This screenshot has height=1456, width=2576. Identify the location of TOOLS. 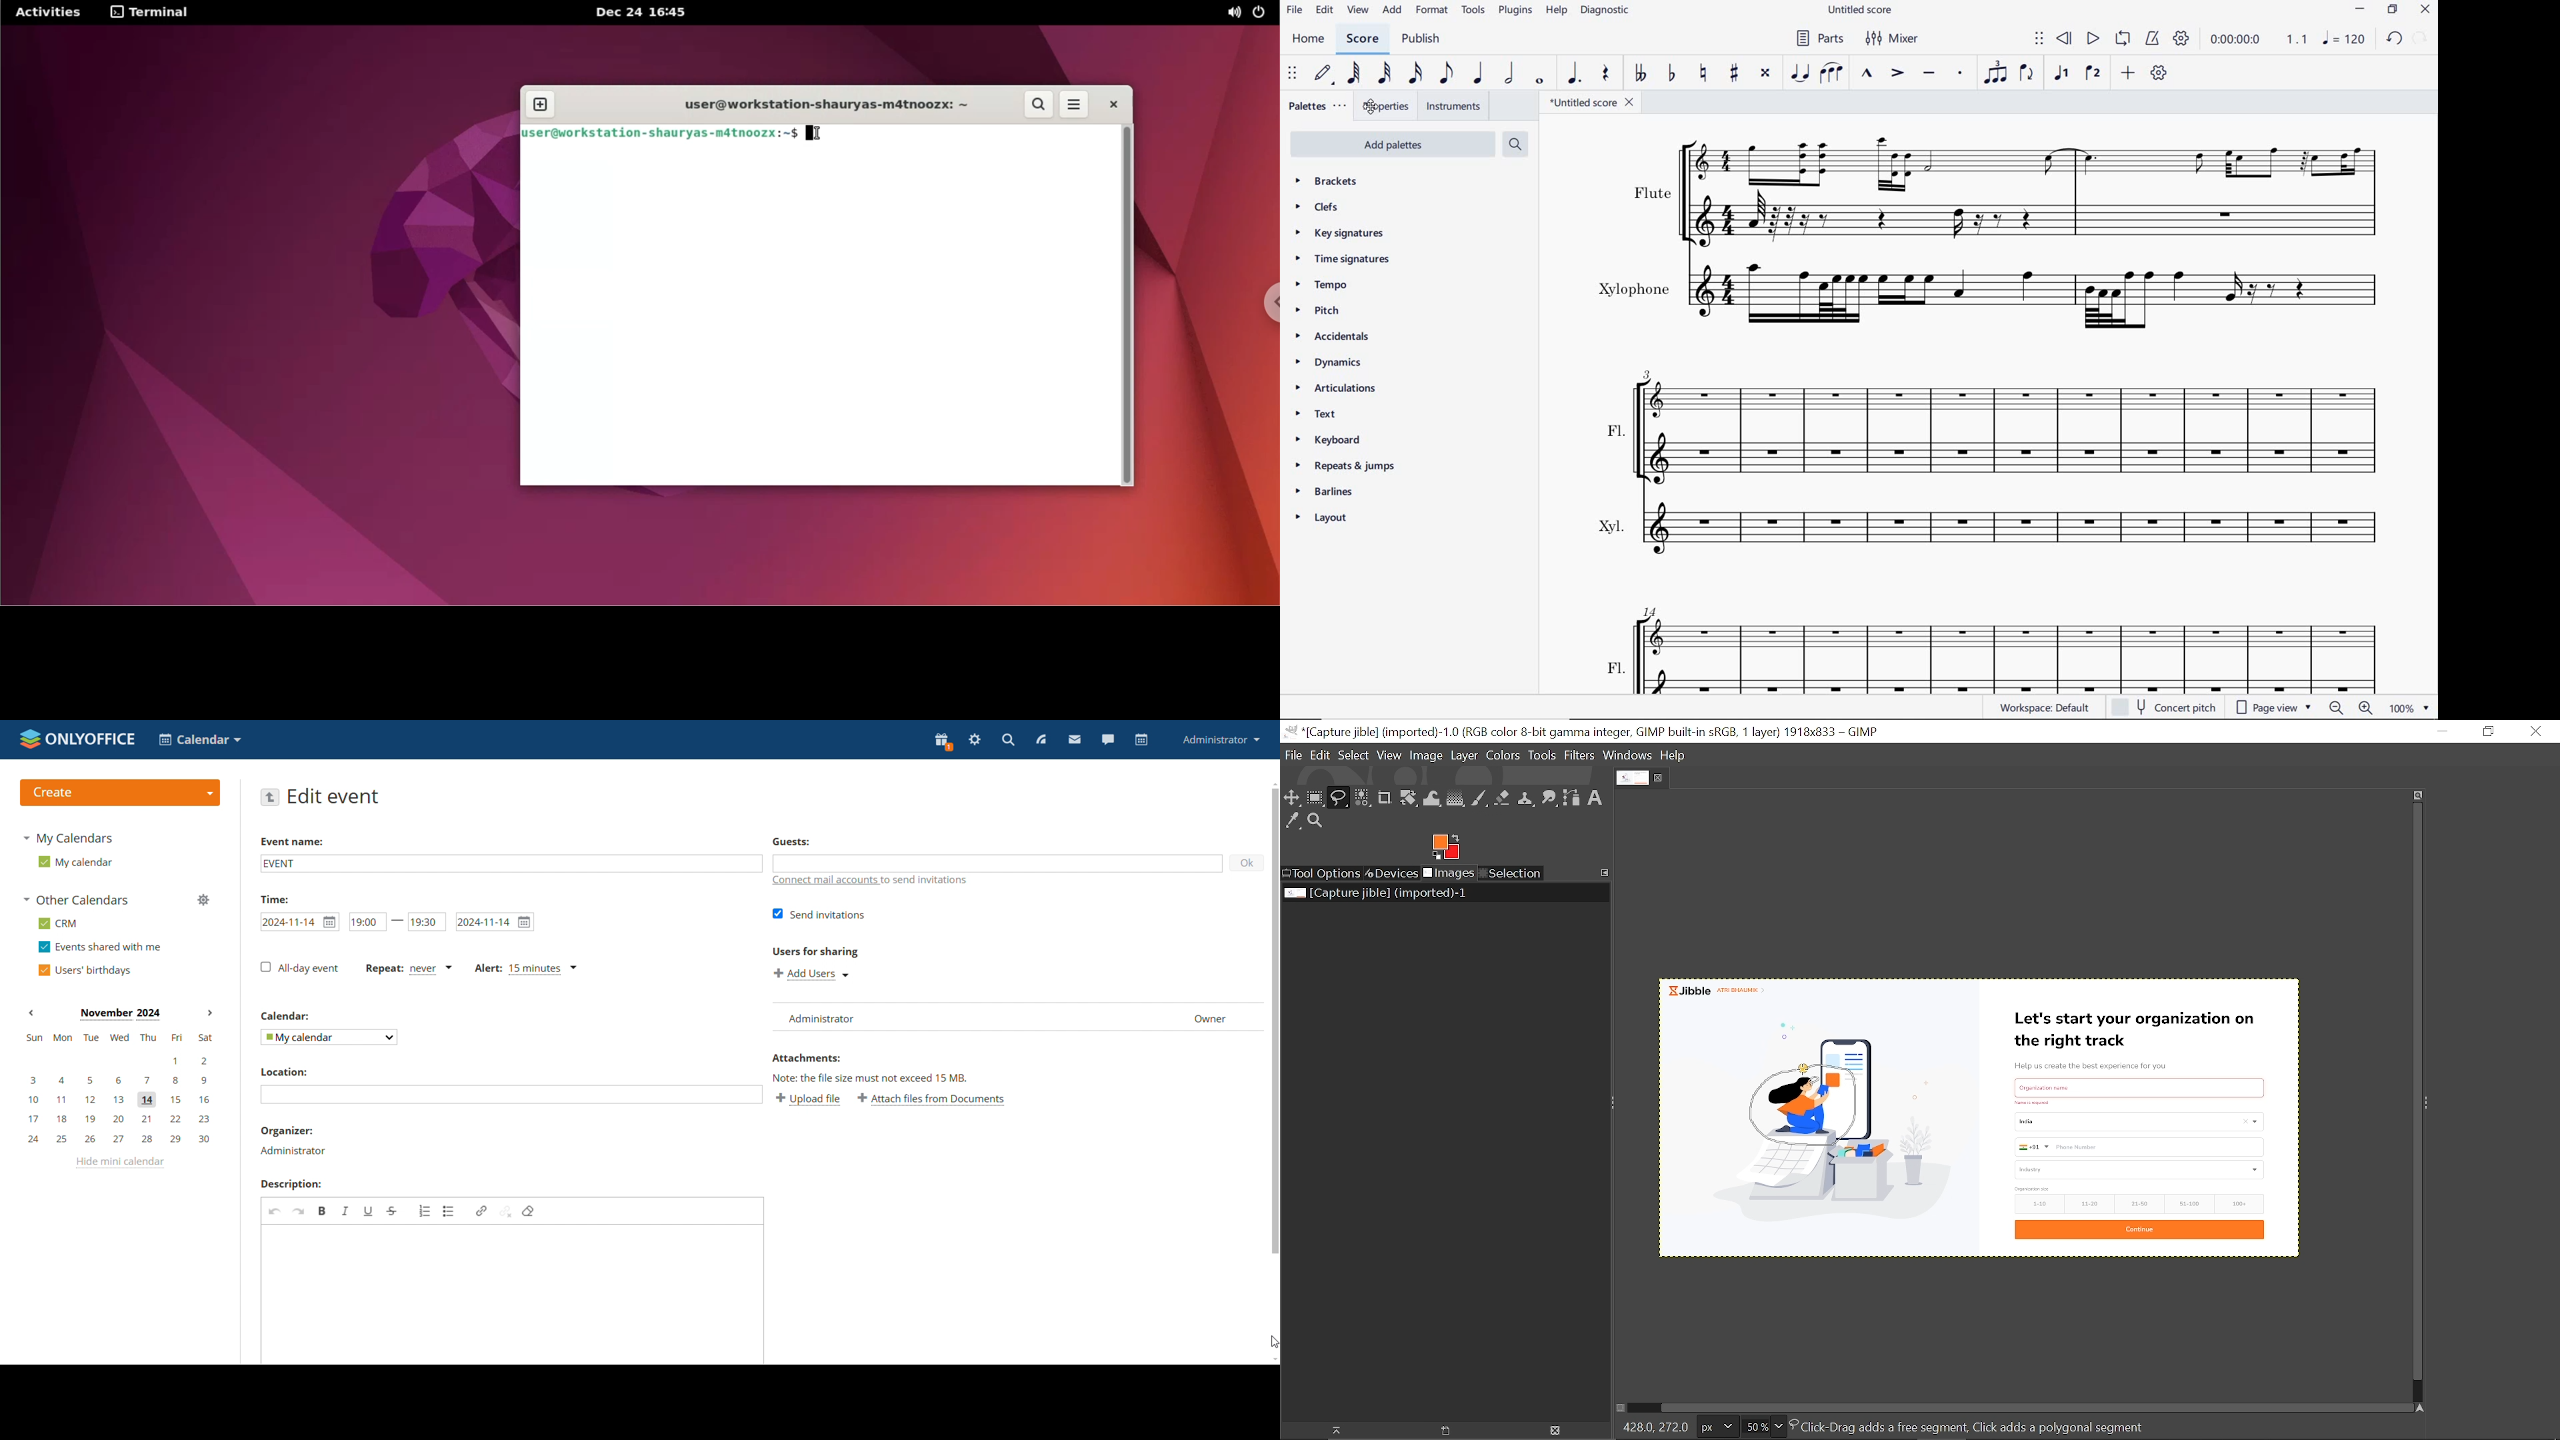
(1471, 14).